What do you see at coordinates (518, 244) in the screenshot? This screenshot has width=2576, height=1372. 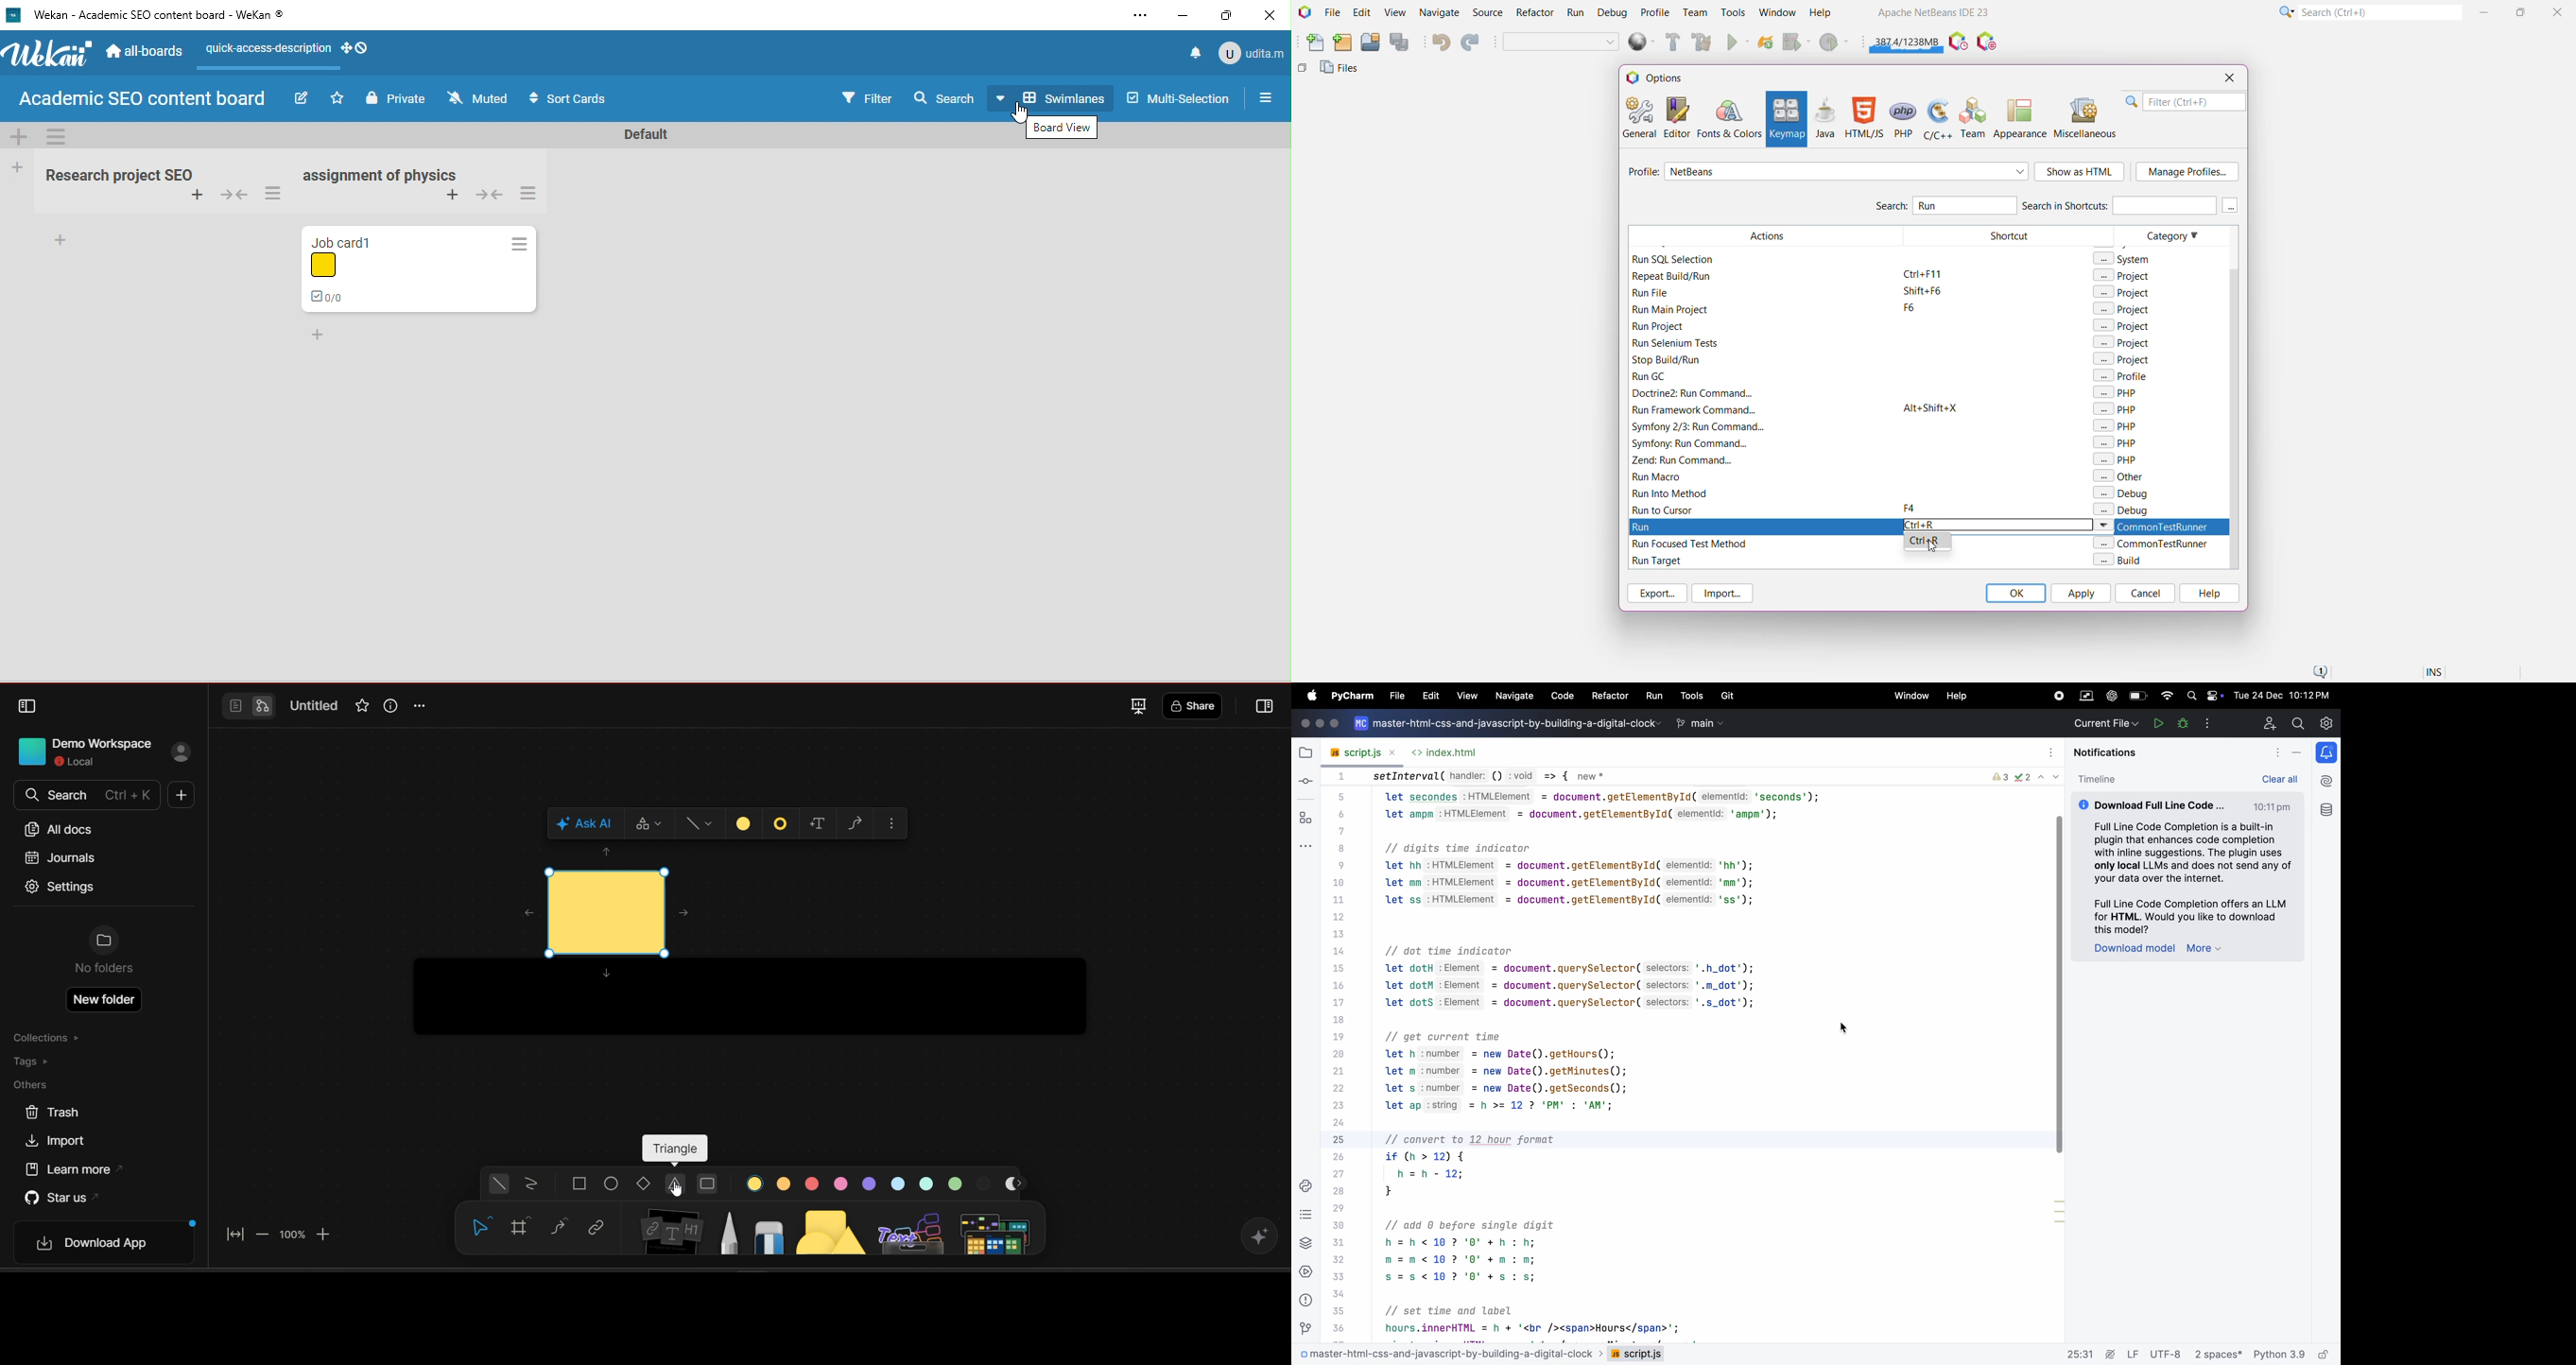 I see `list action` at bounding box center [518, 244].